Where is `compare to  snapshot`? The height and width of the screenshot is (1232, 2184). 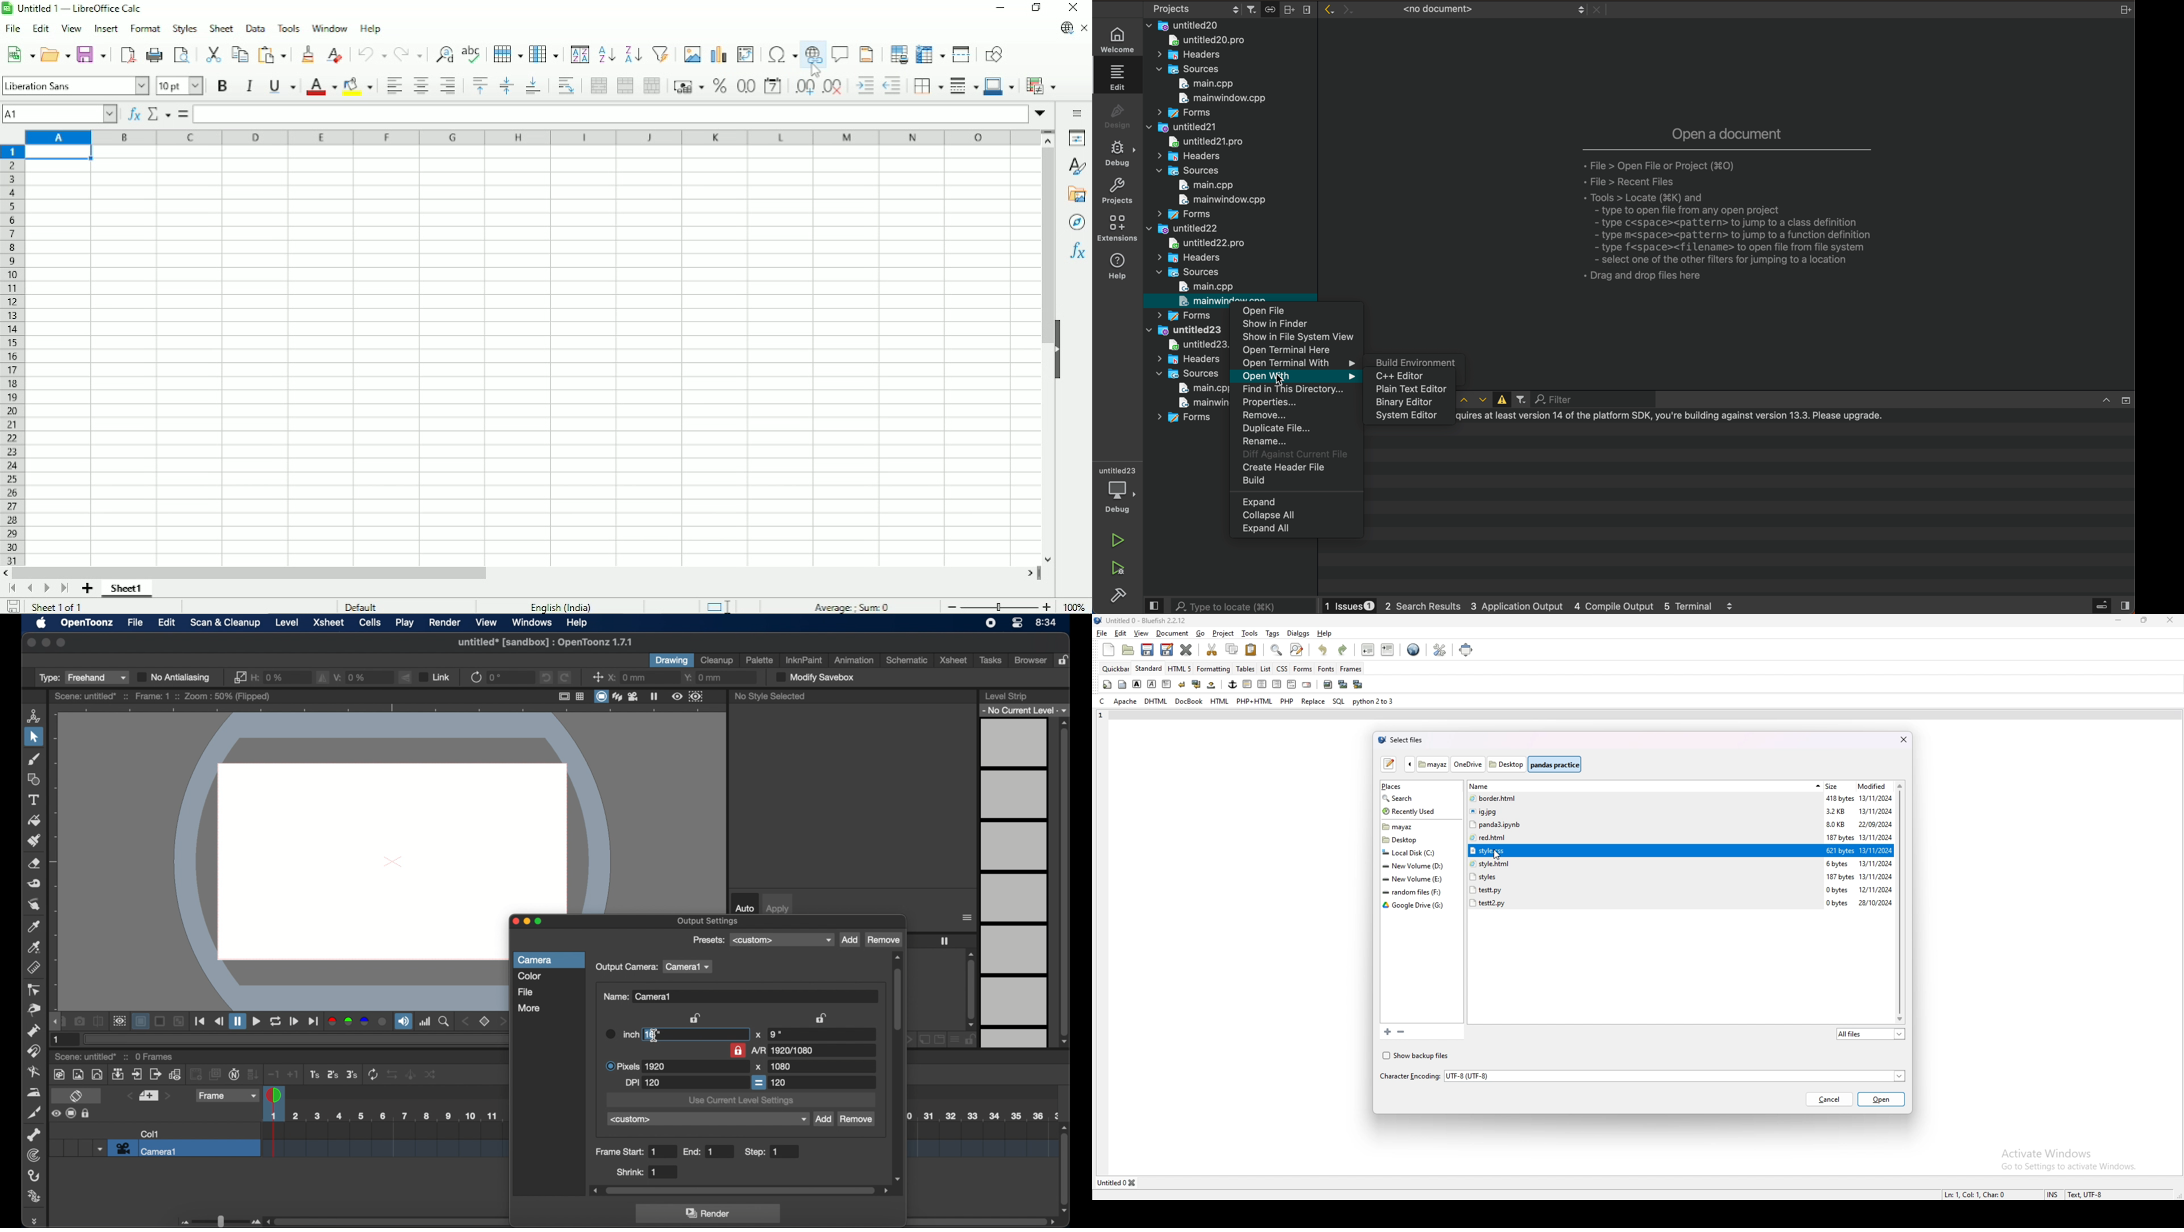
compare to  snapshot is located at coordinates (98, 1022).